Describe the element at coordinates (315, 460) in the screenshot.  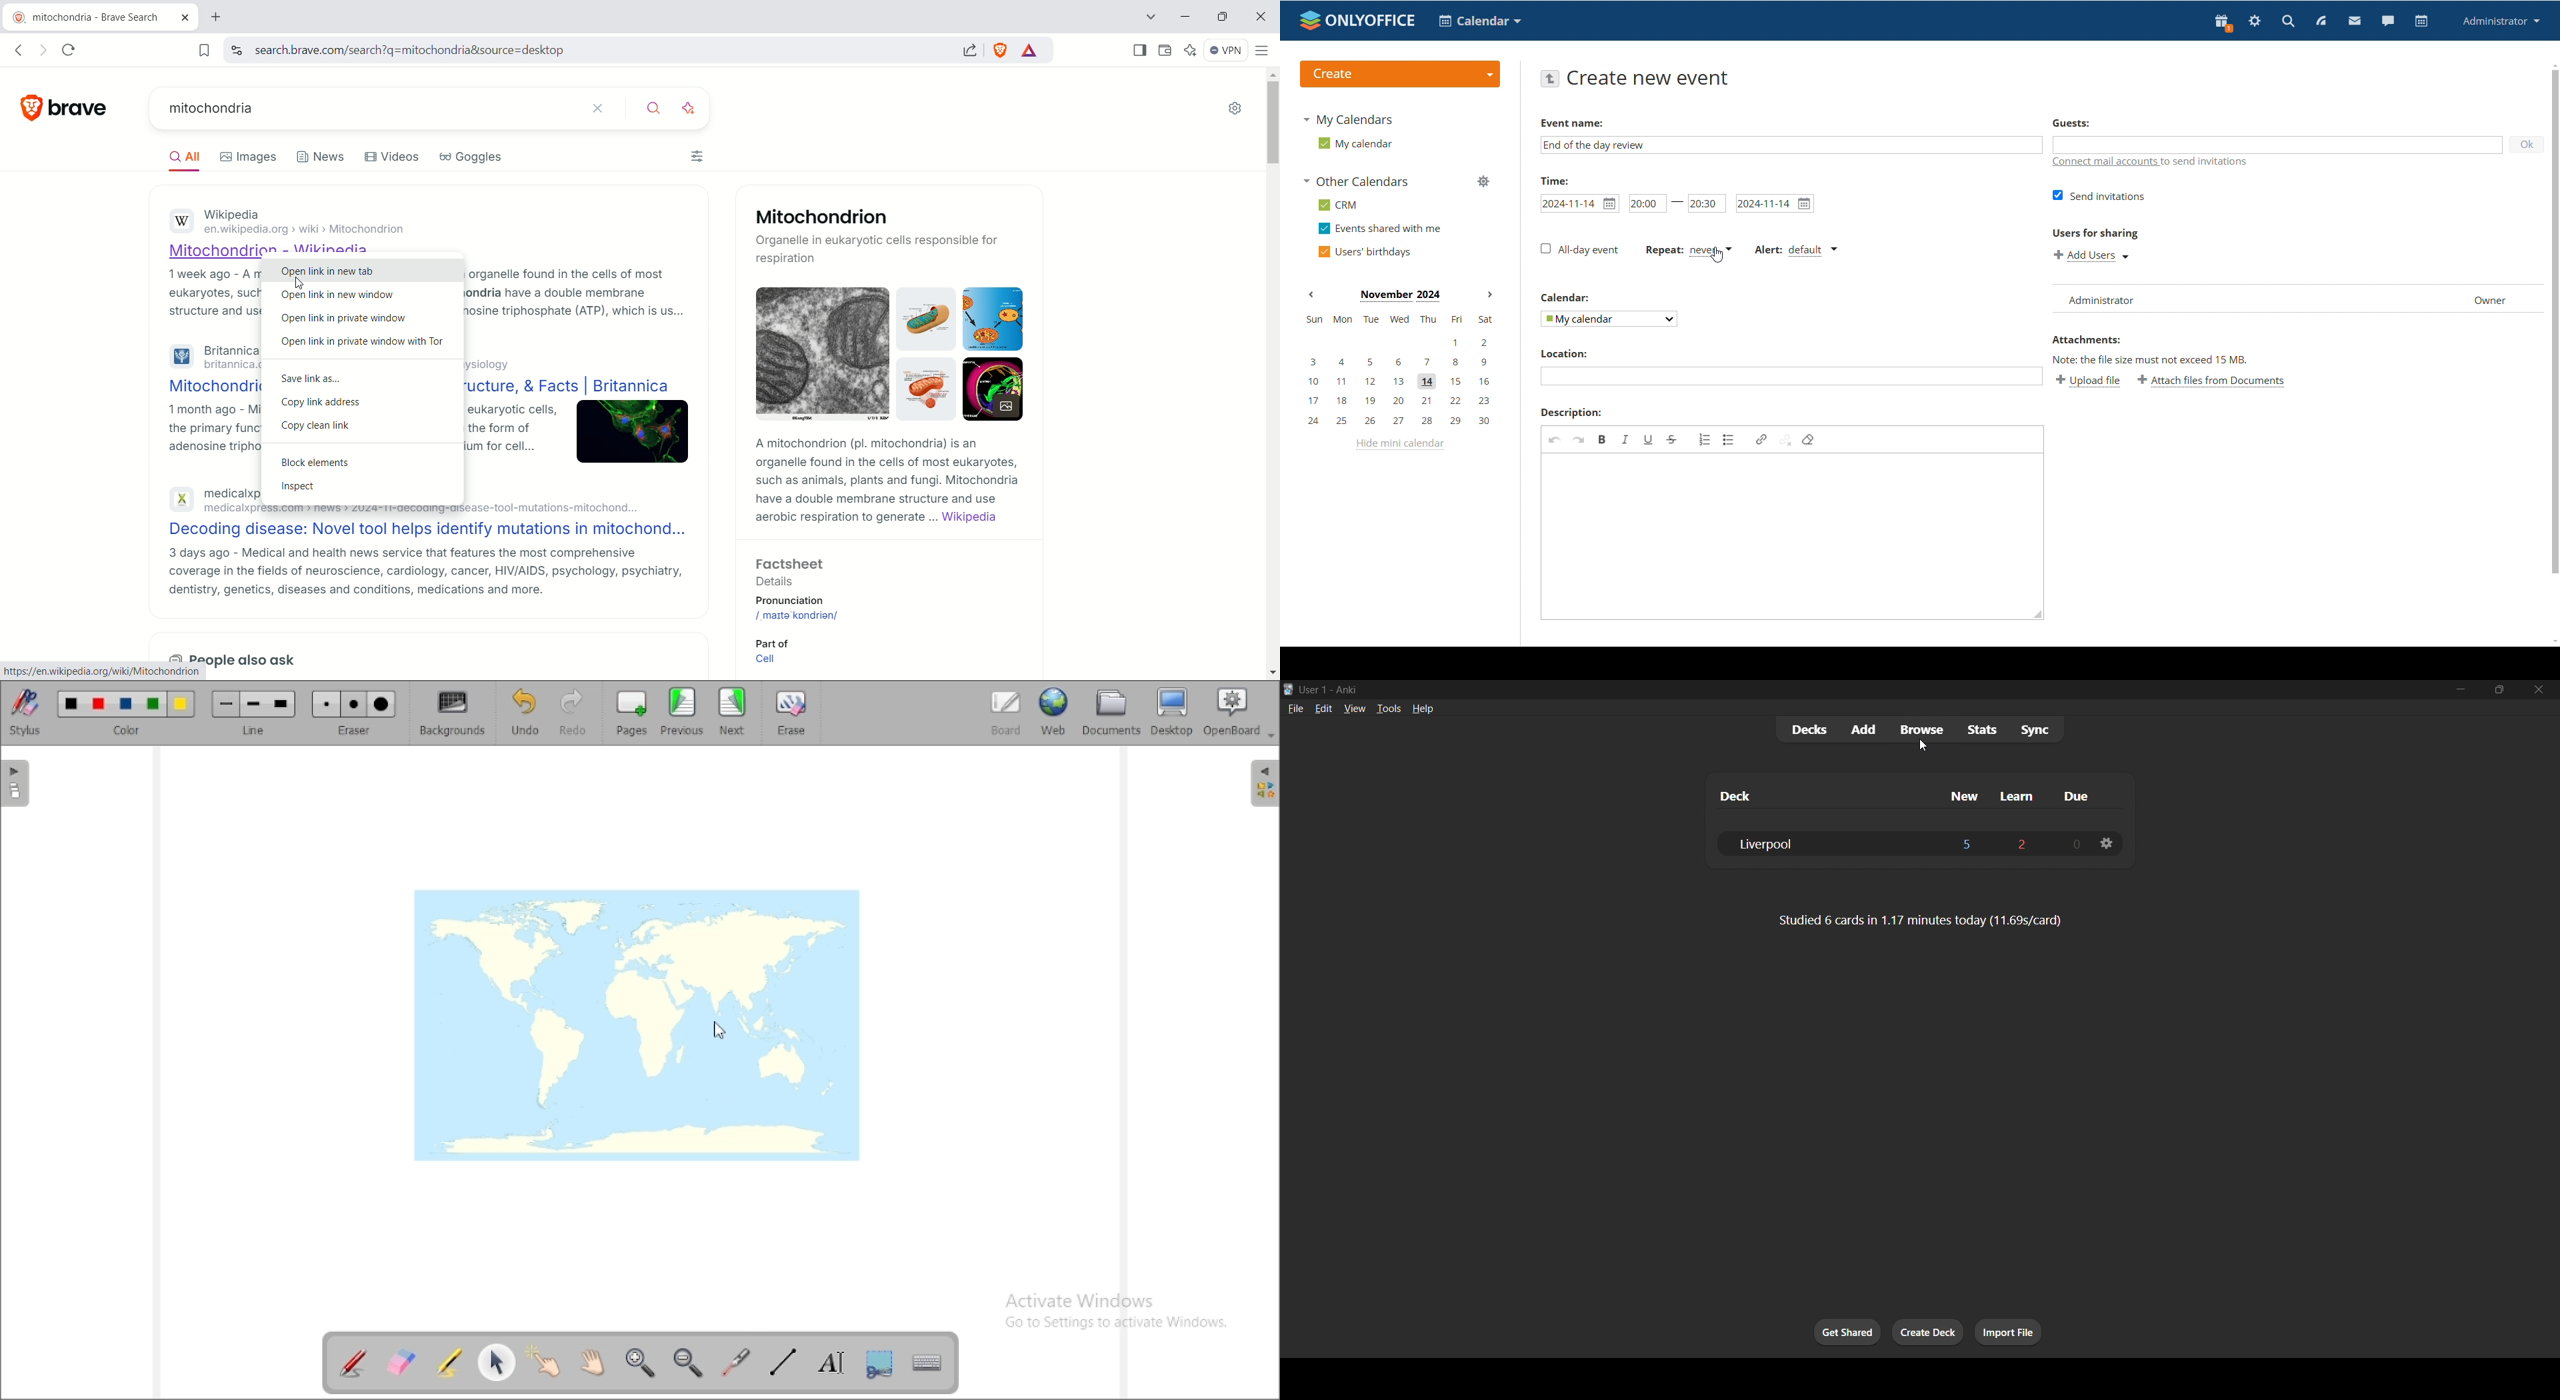
I see `block element` at that location.